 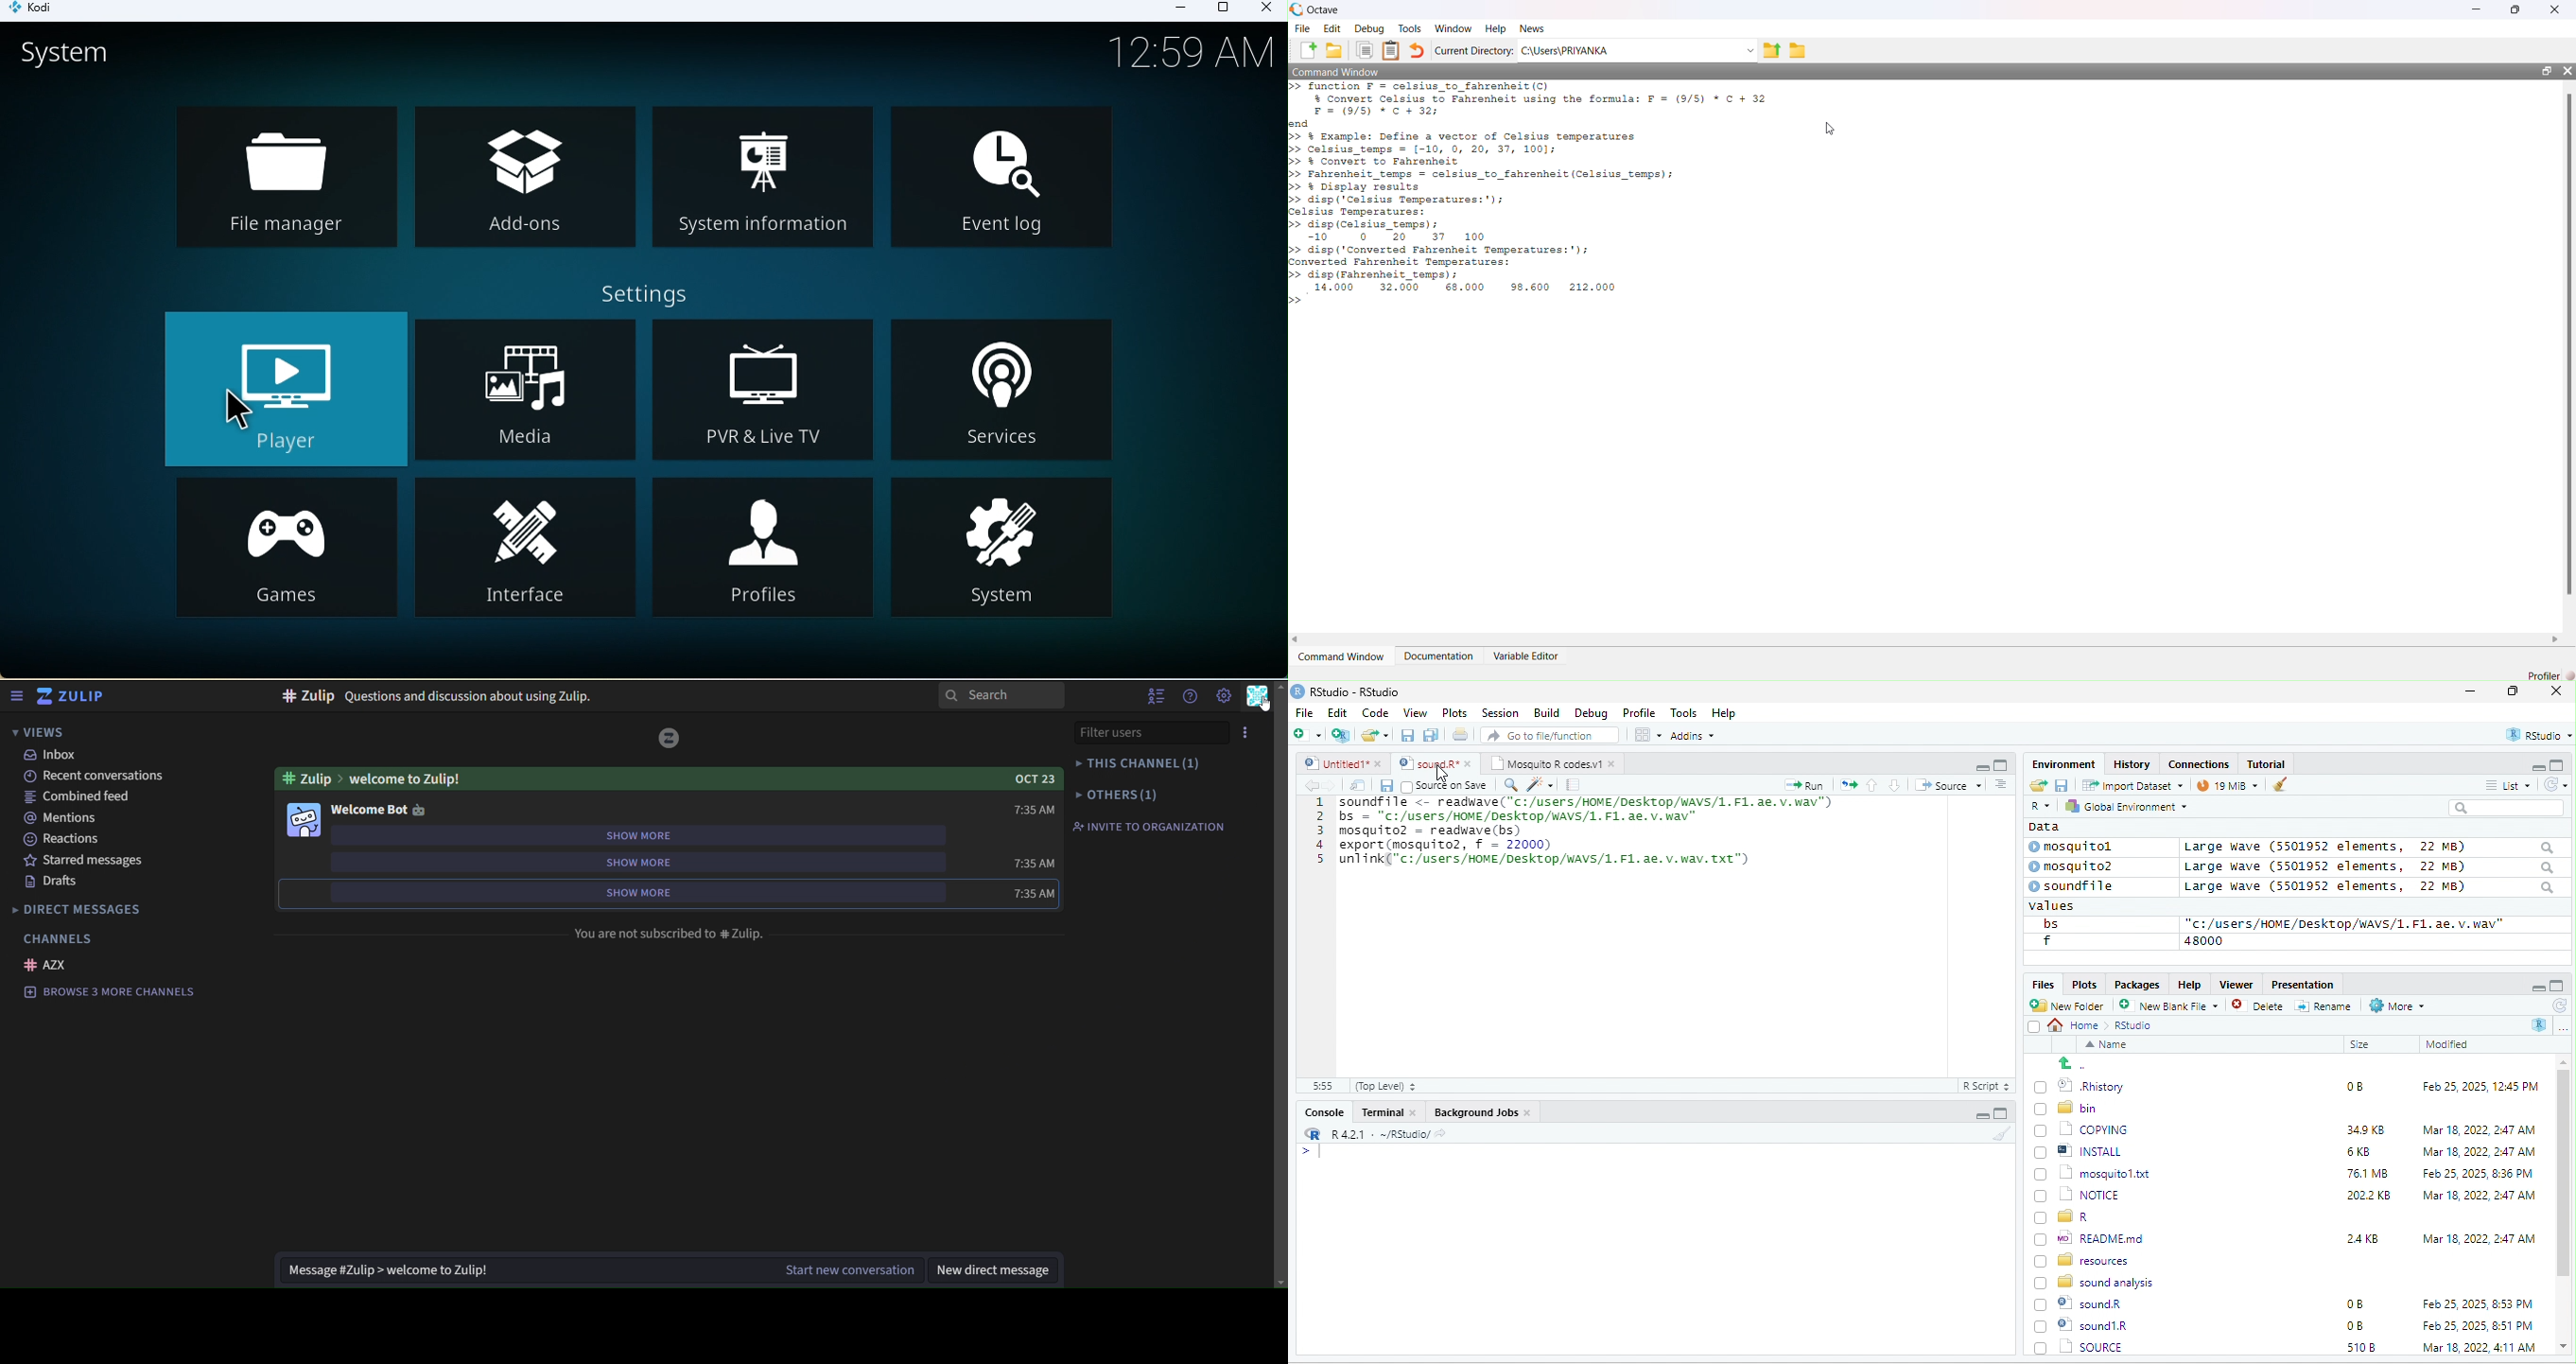 What do you see at coordinates (1525, 656) in the screenshot?
I see `Variable Editor` at bounding box center [1525, 656].